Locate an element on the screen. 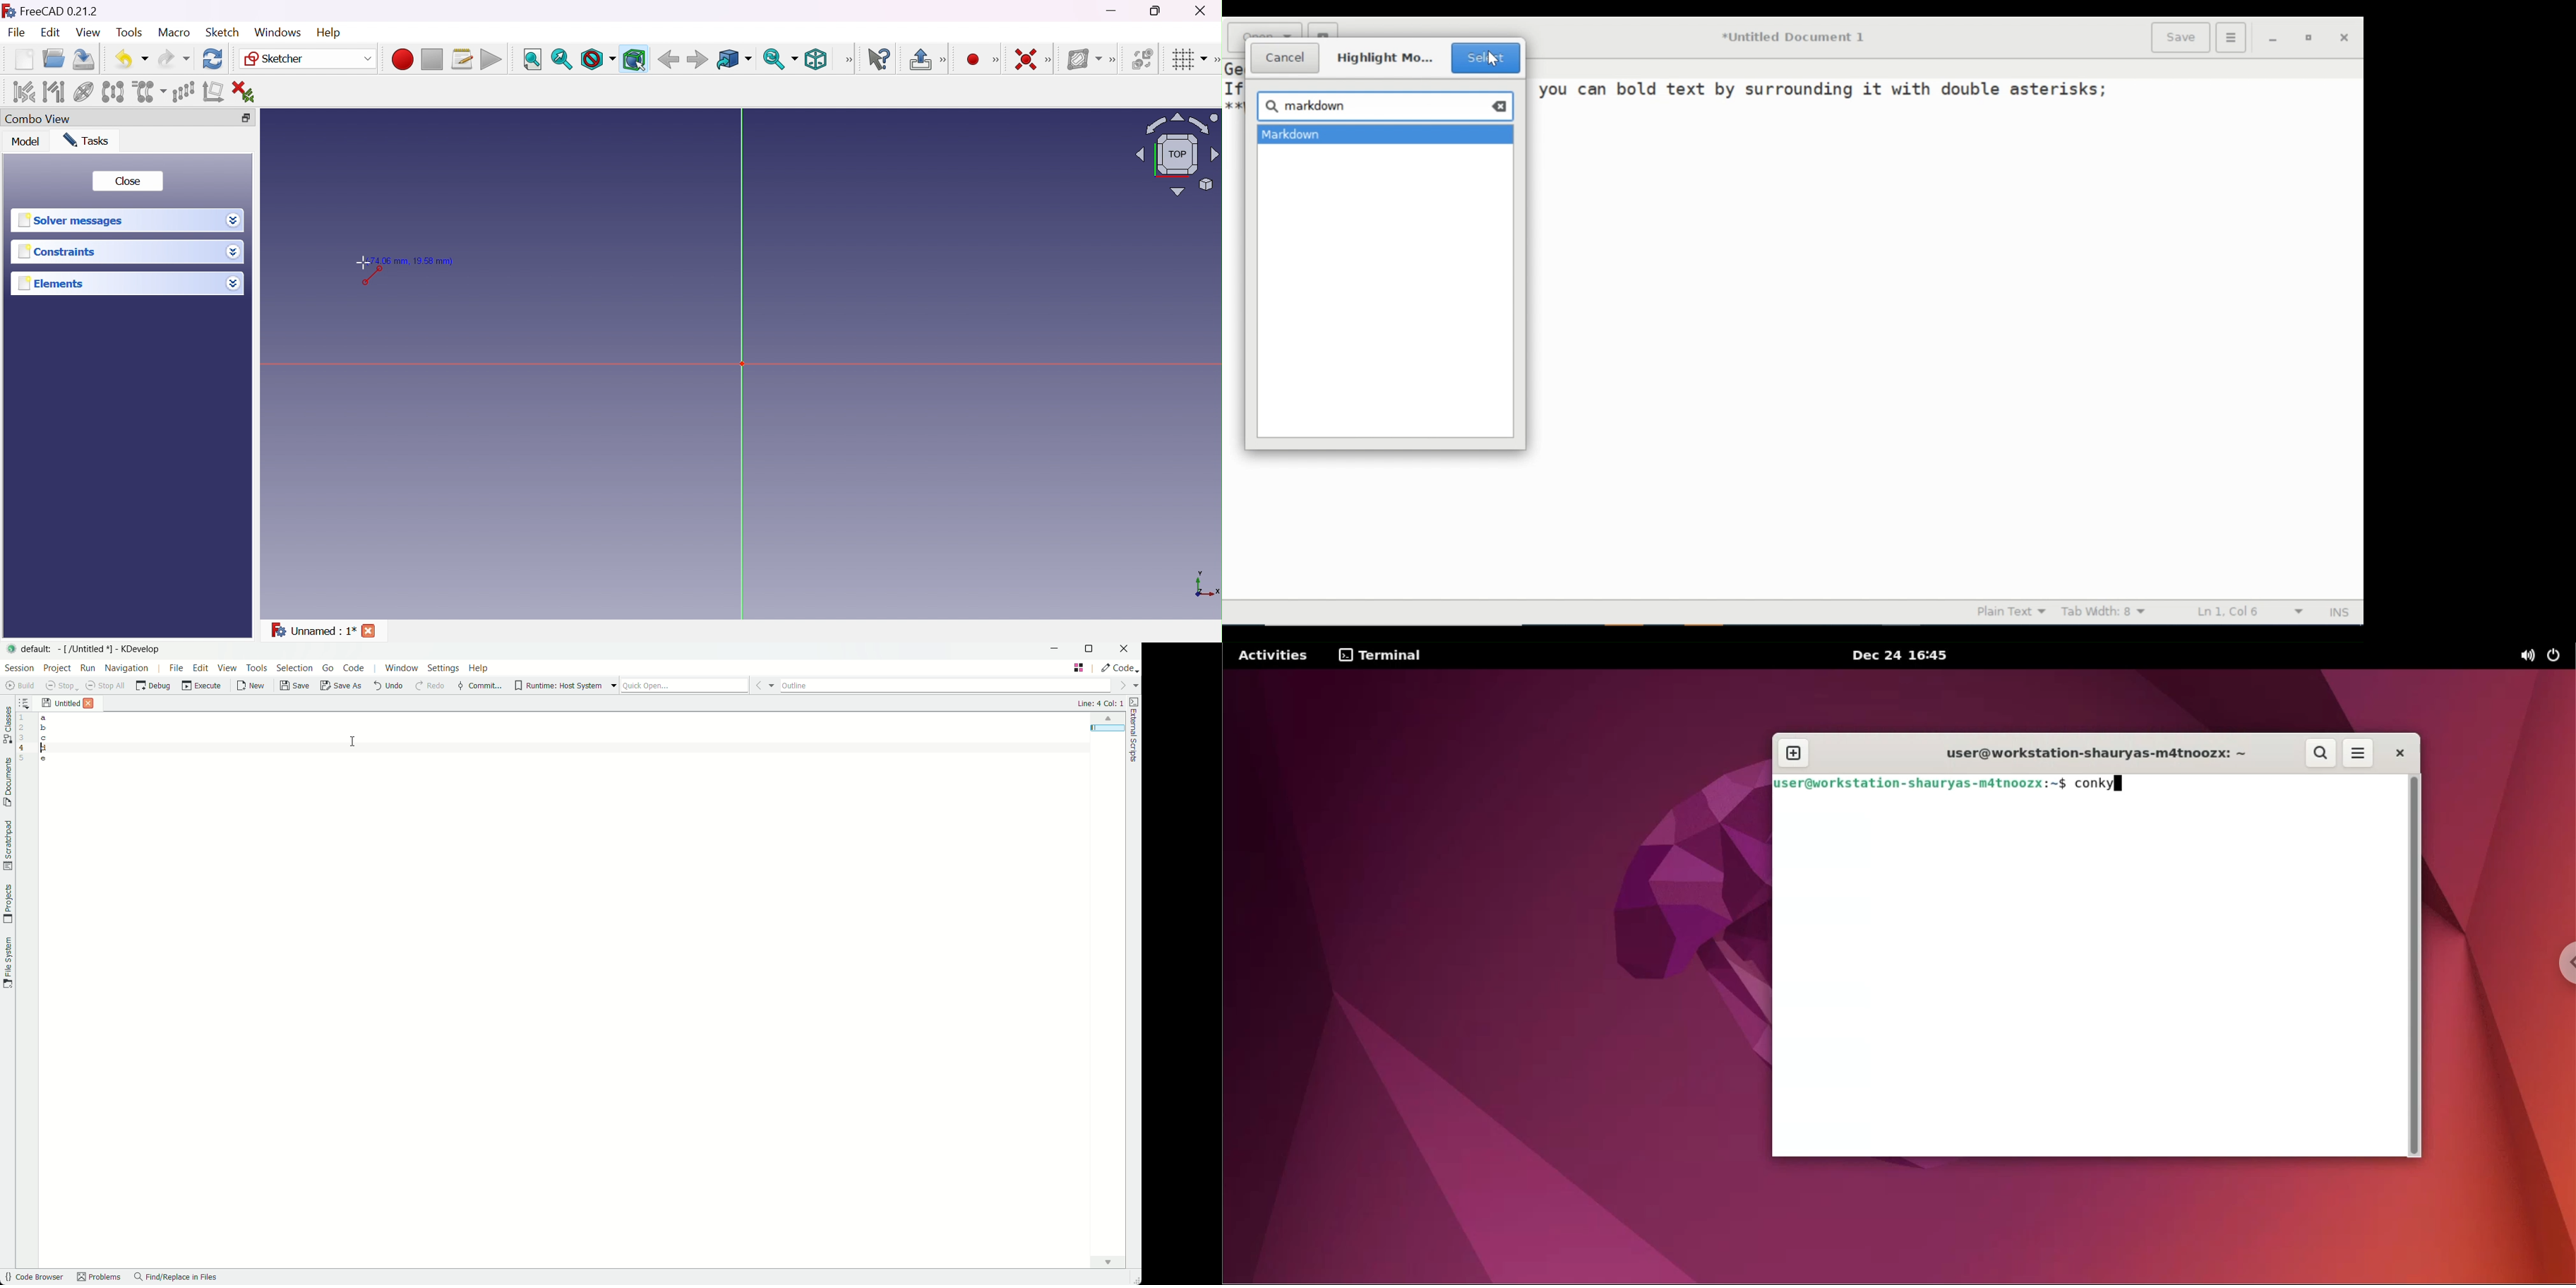 Image resolution: width=2576 pixels, height=1288 pixels. Elements is located at coordinates (58, 284).